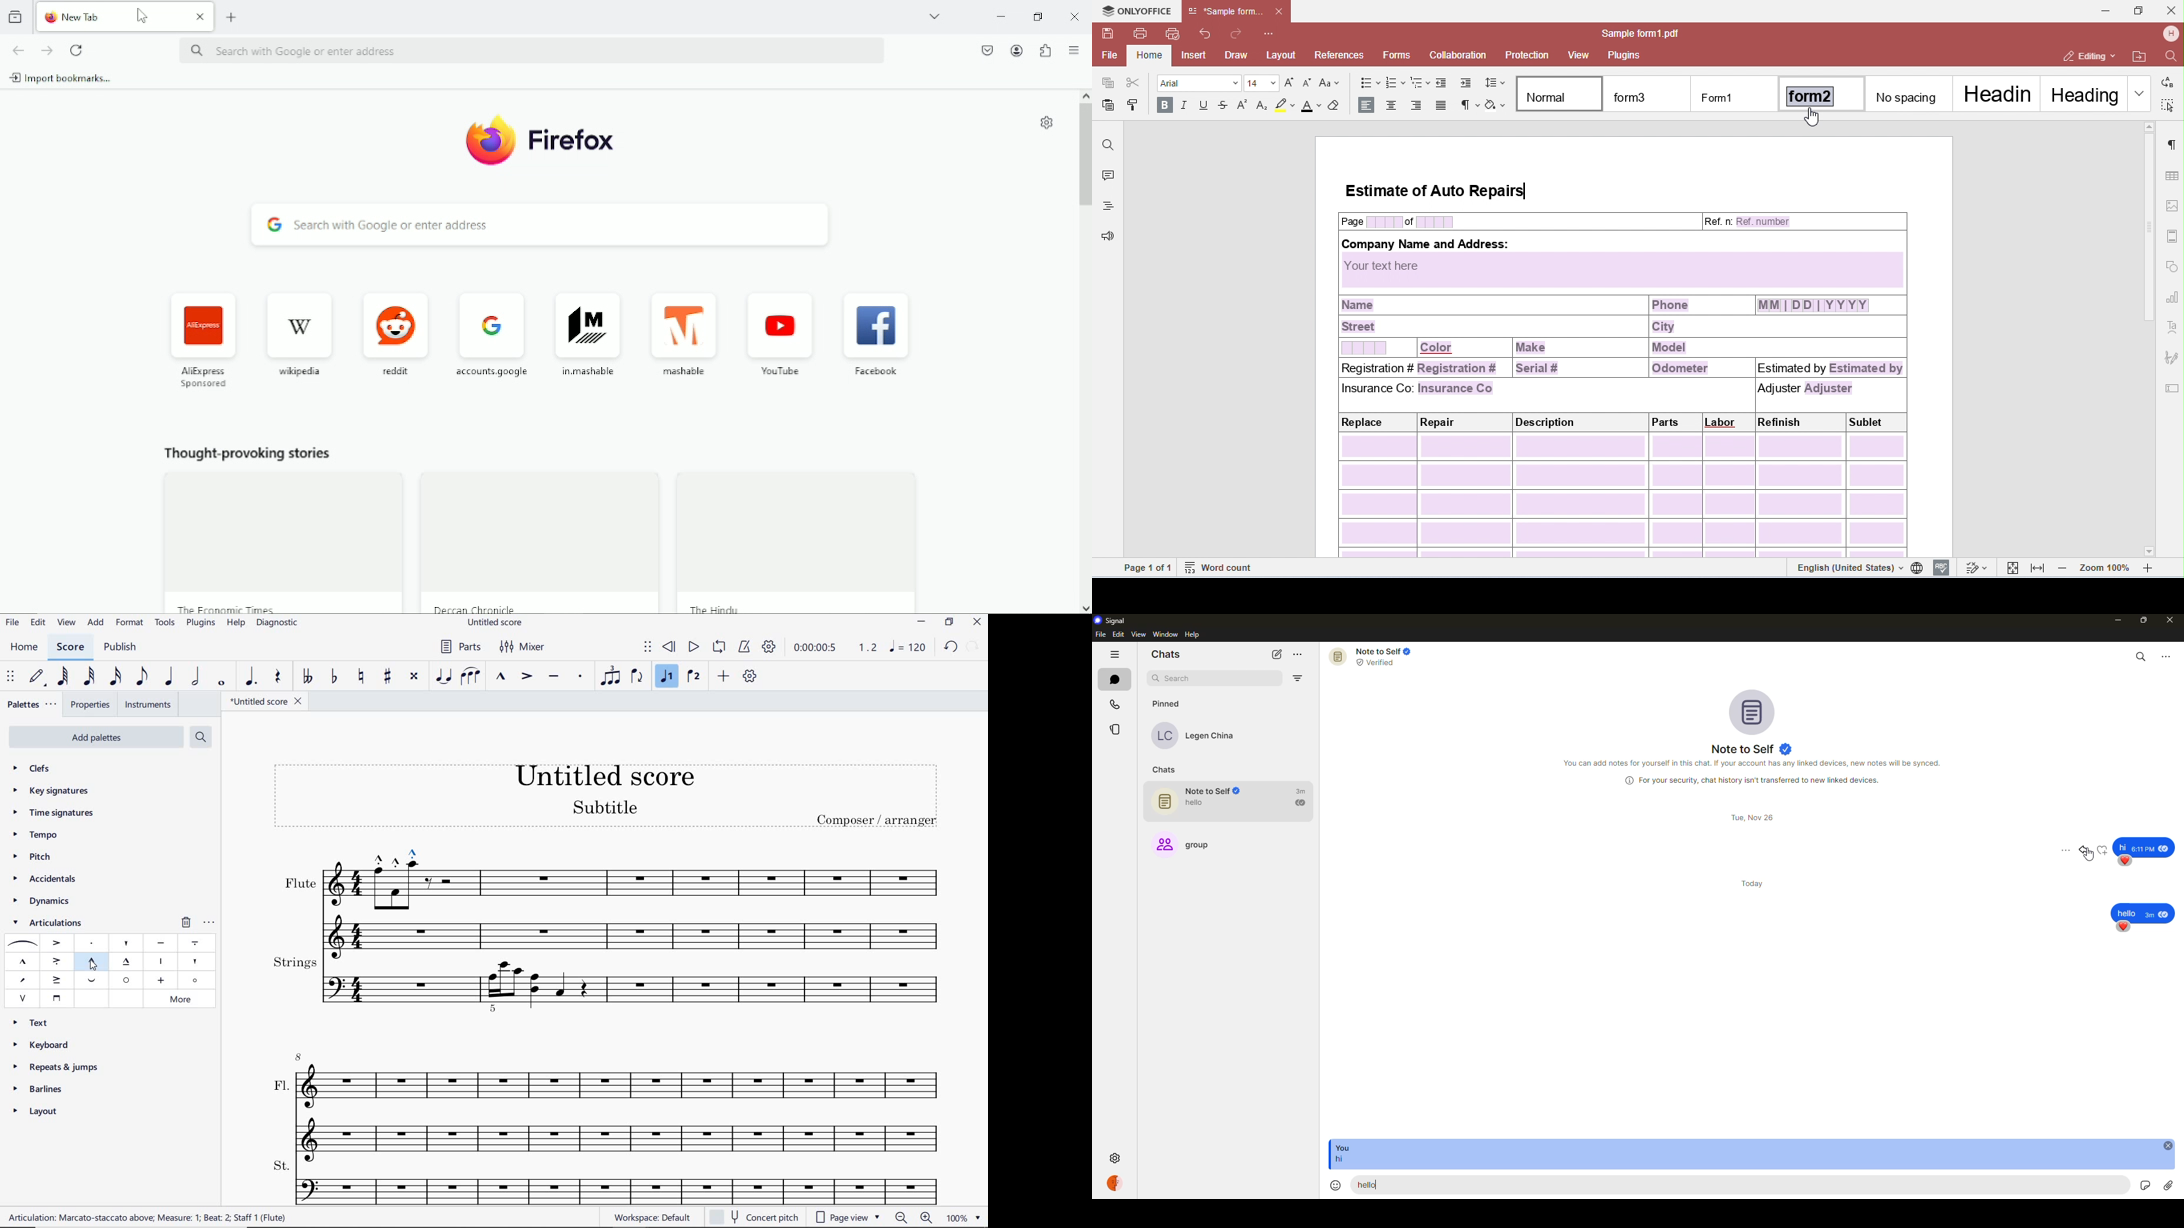 The image size is (2184, 1232). What do you see at coordinates (278, 678) in the screenshot?
I see `REST` at bounding box center [278, 678].